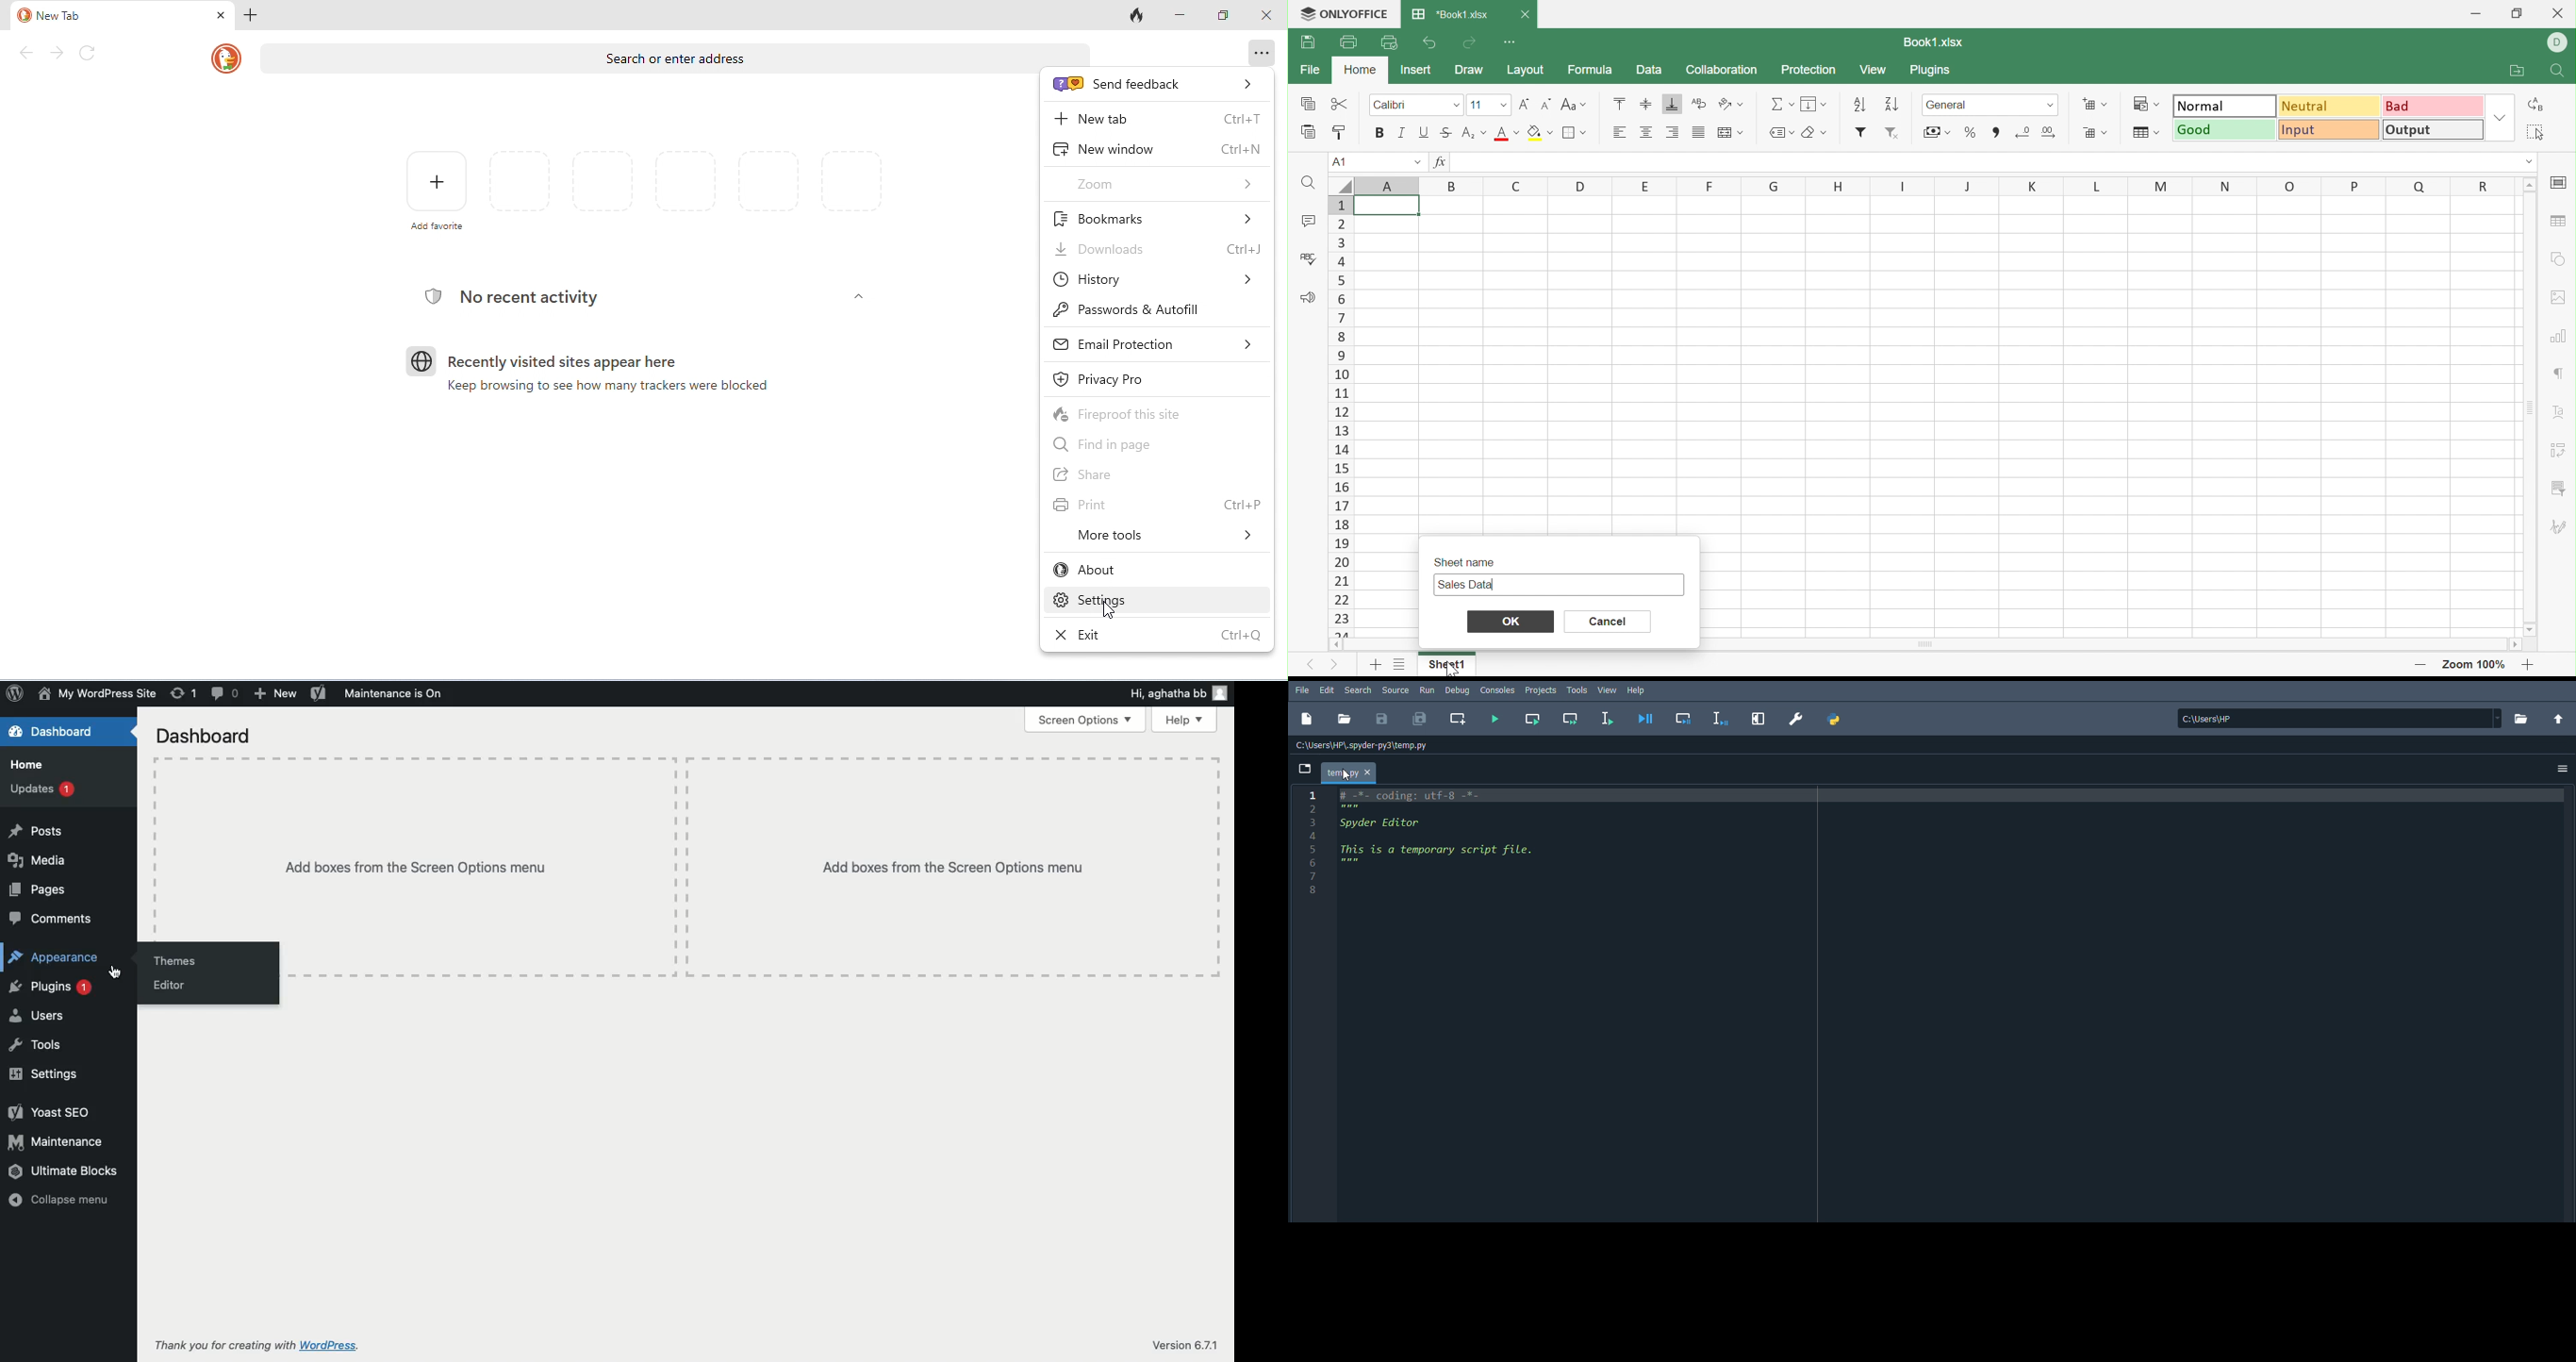 The width and height of the screenshot is (2576, 1372). What do you see at coordinates (1312, 258) in the screenshot?
I see `Check Spelling` at bounding box center [1312, 258].